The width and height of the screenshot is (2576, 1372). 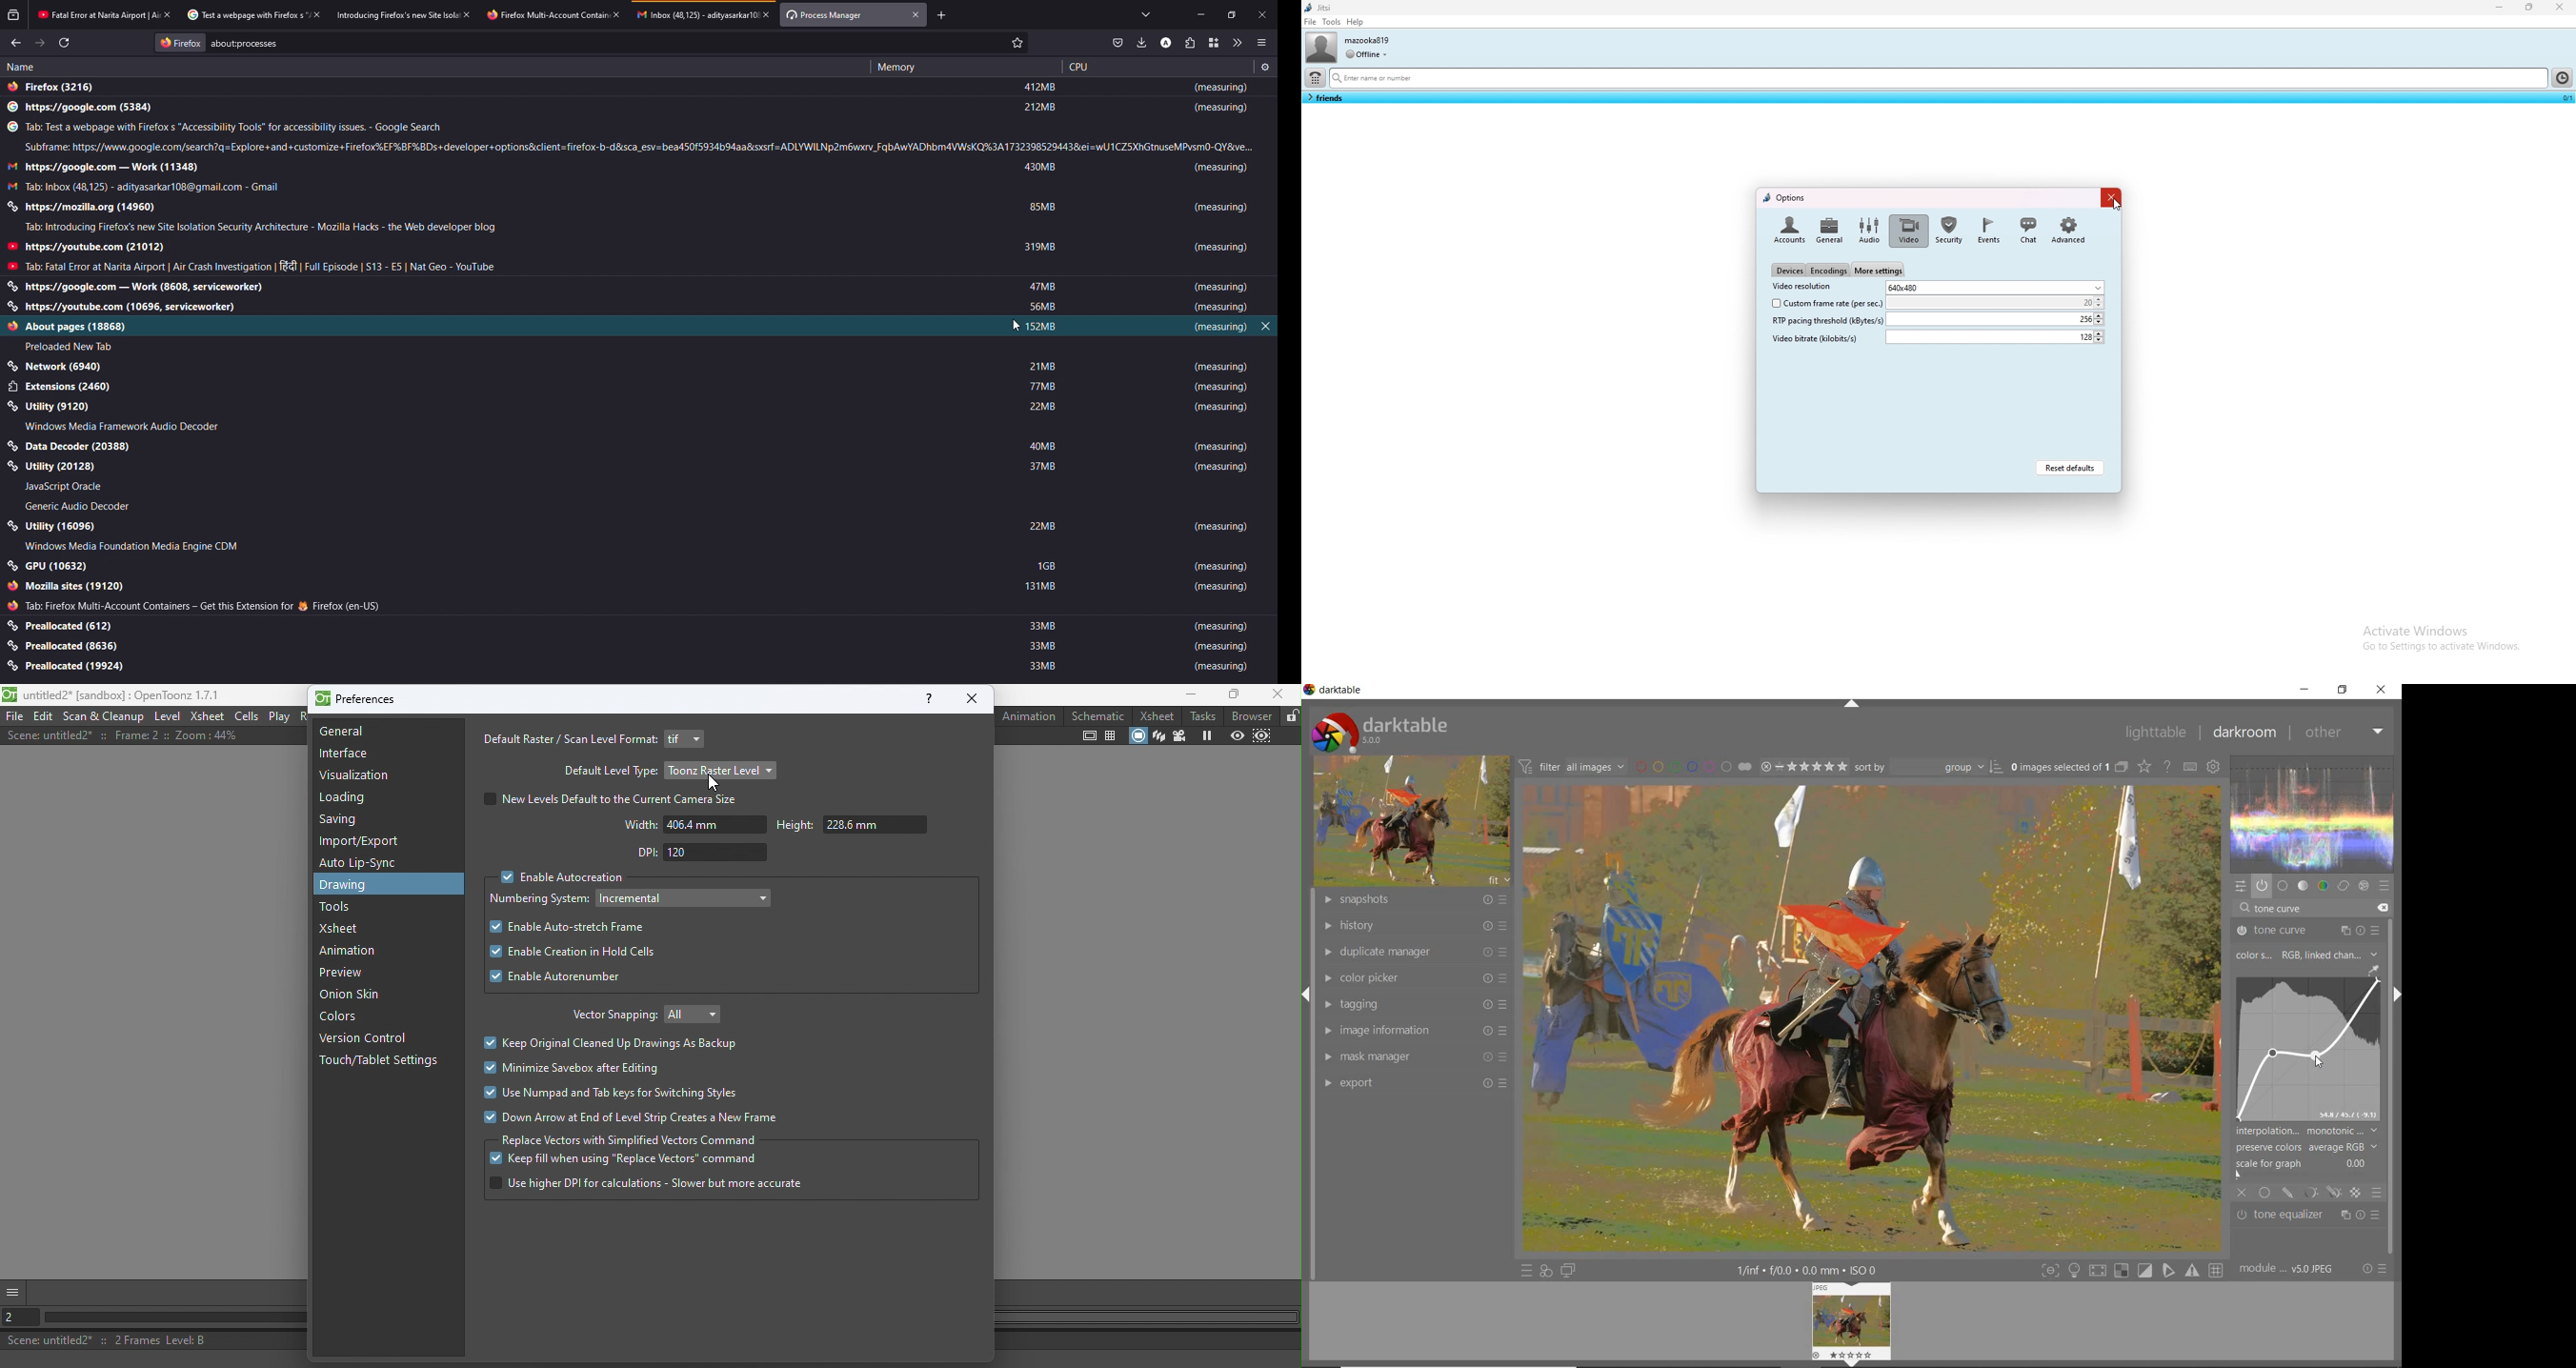 What do you see at coordinates (384, 1061) in the screenshot?
I see `Touch/tablet settings` at bounding box center [384, 1061].